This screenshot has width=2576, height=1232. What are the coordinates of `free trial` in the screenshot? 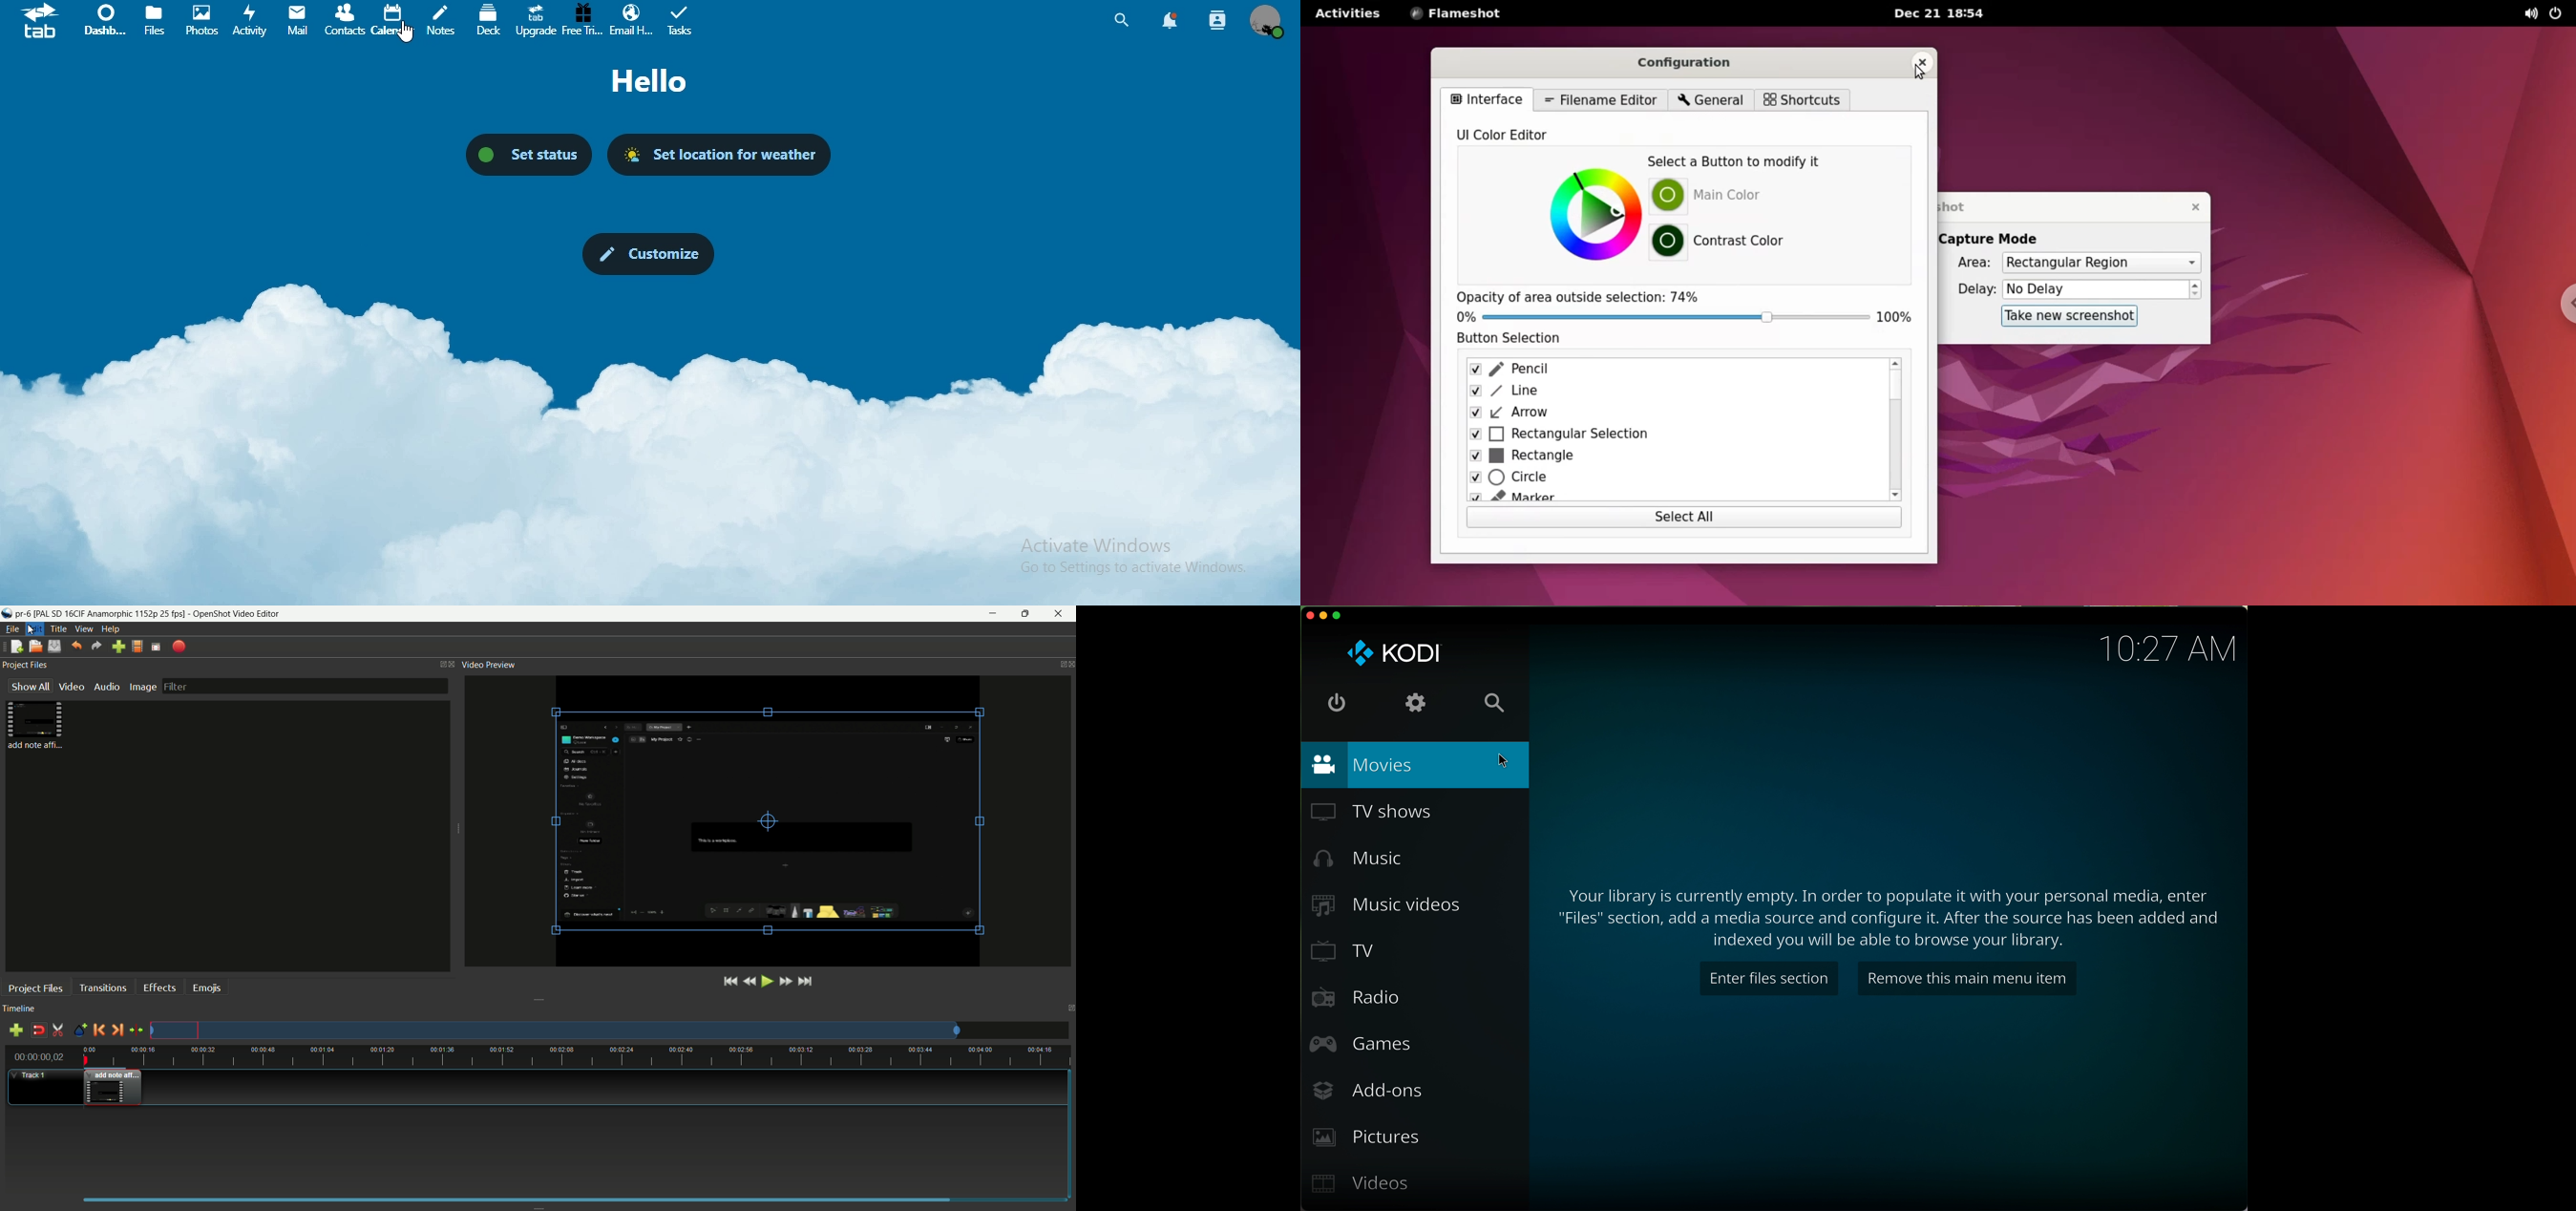 It's located at (582, 20).